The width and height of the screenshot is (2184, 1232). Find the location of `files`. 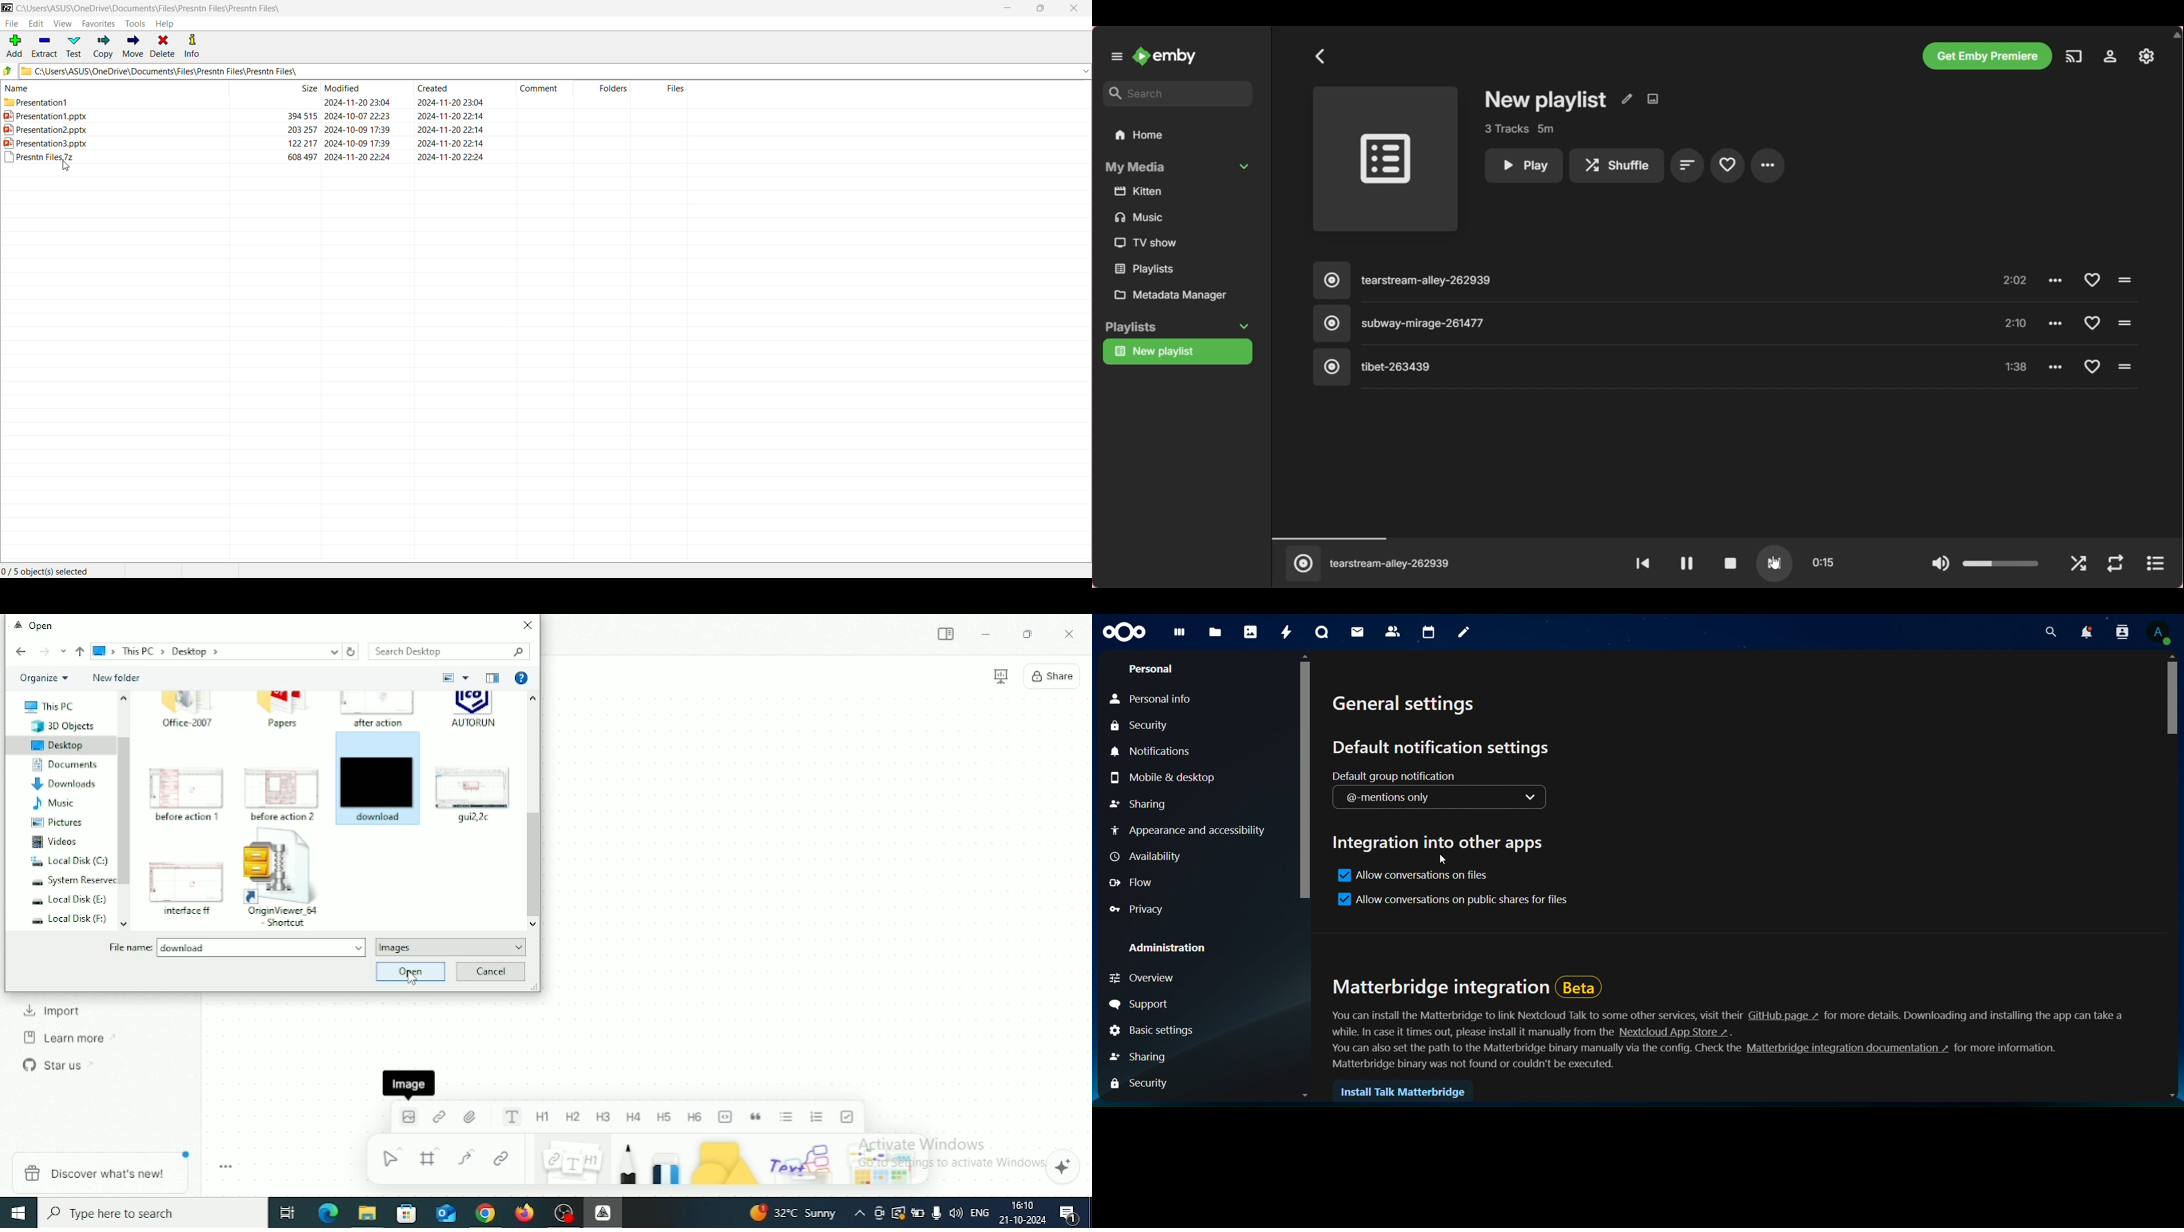

files is located at coordinates (1182, 636).